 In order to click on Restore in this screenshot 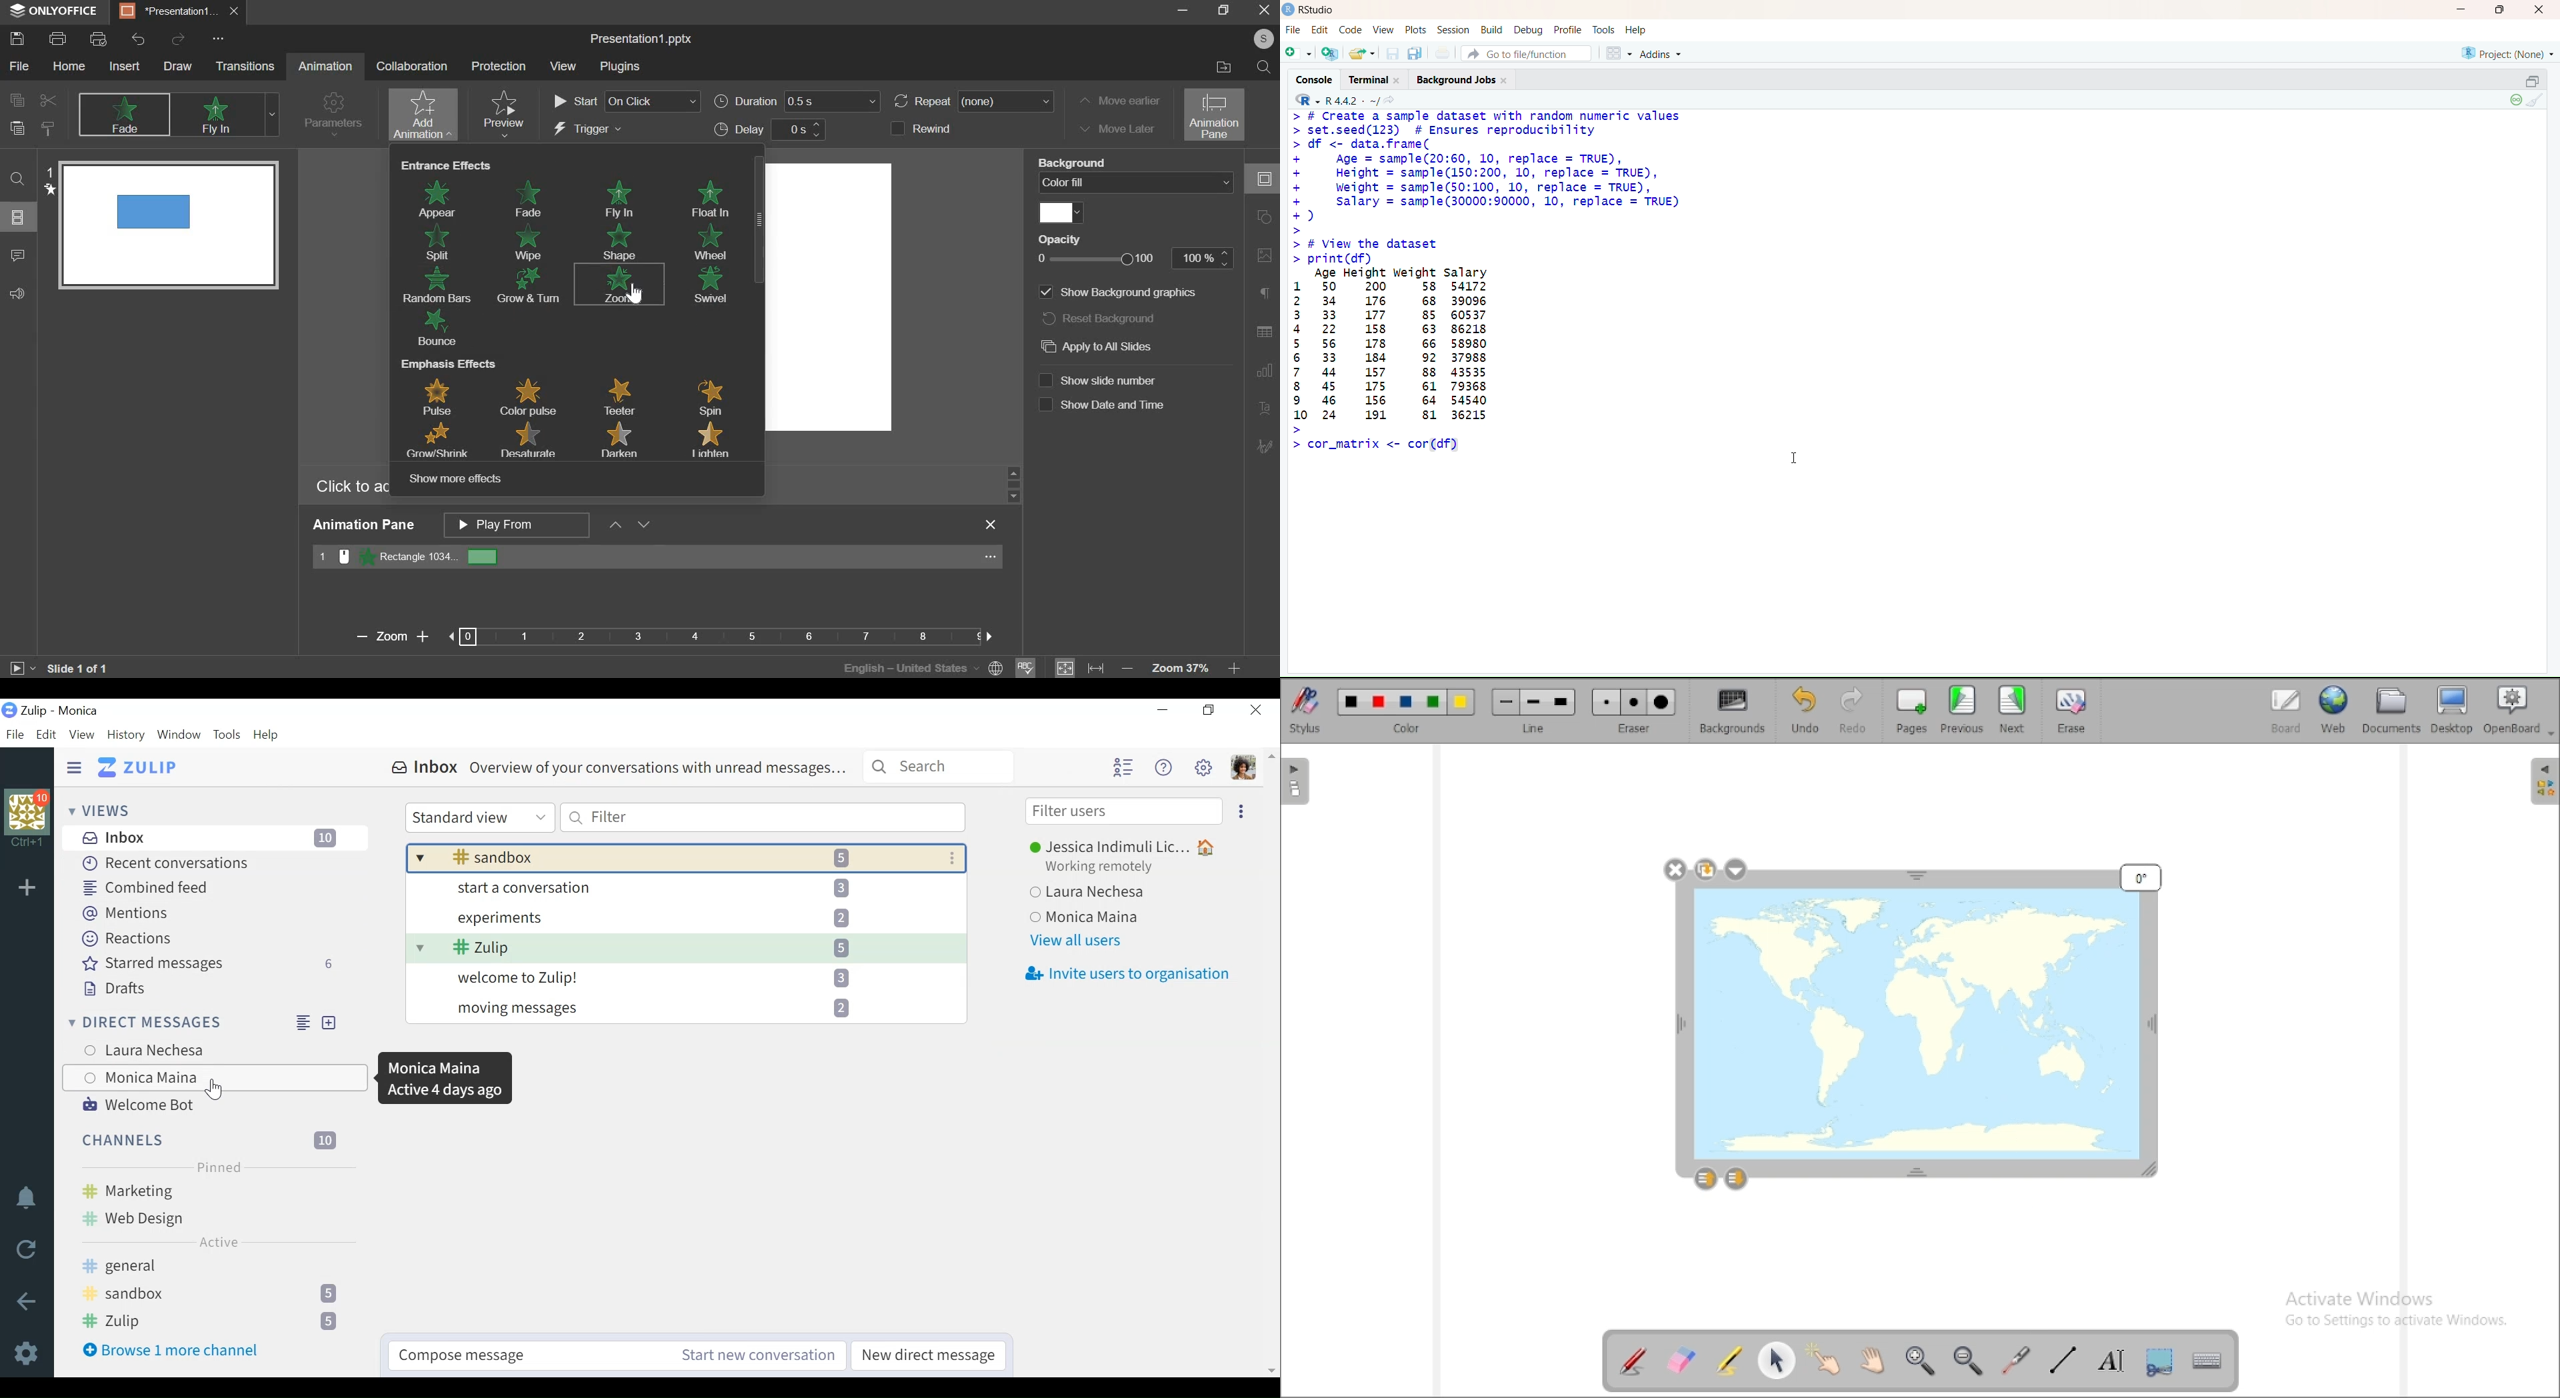, I will do `click(2532, 81)`.